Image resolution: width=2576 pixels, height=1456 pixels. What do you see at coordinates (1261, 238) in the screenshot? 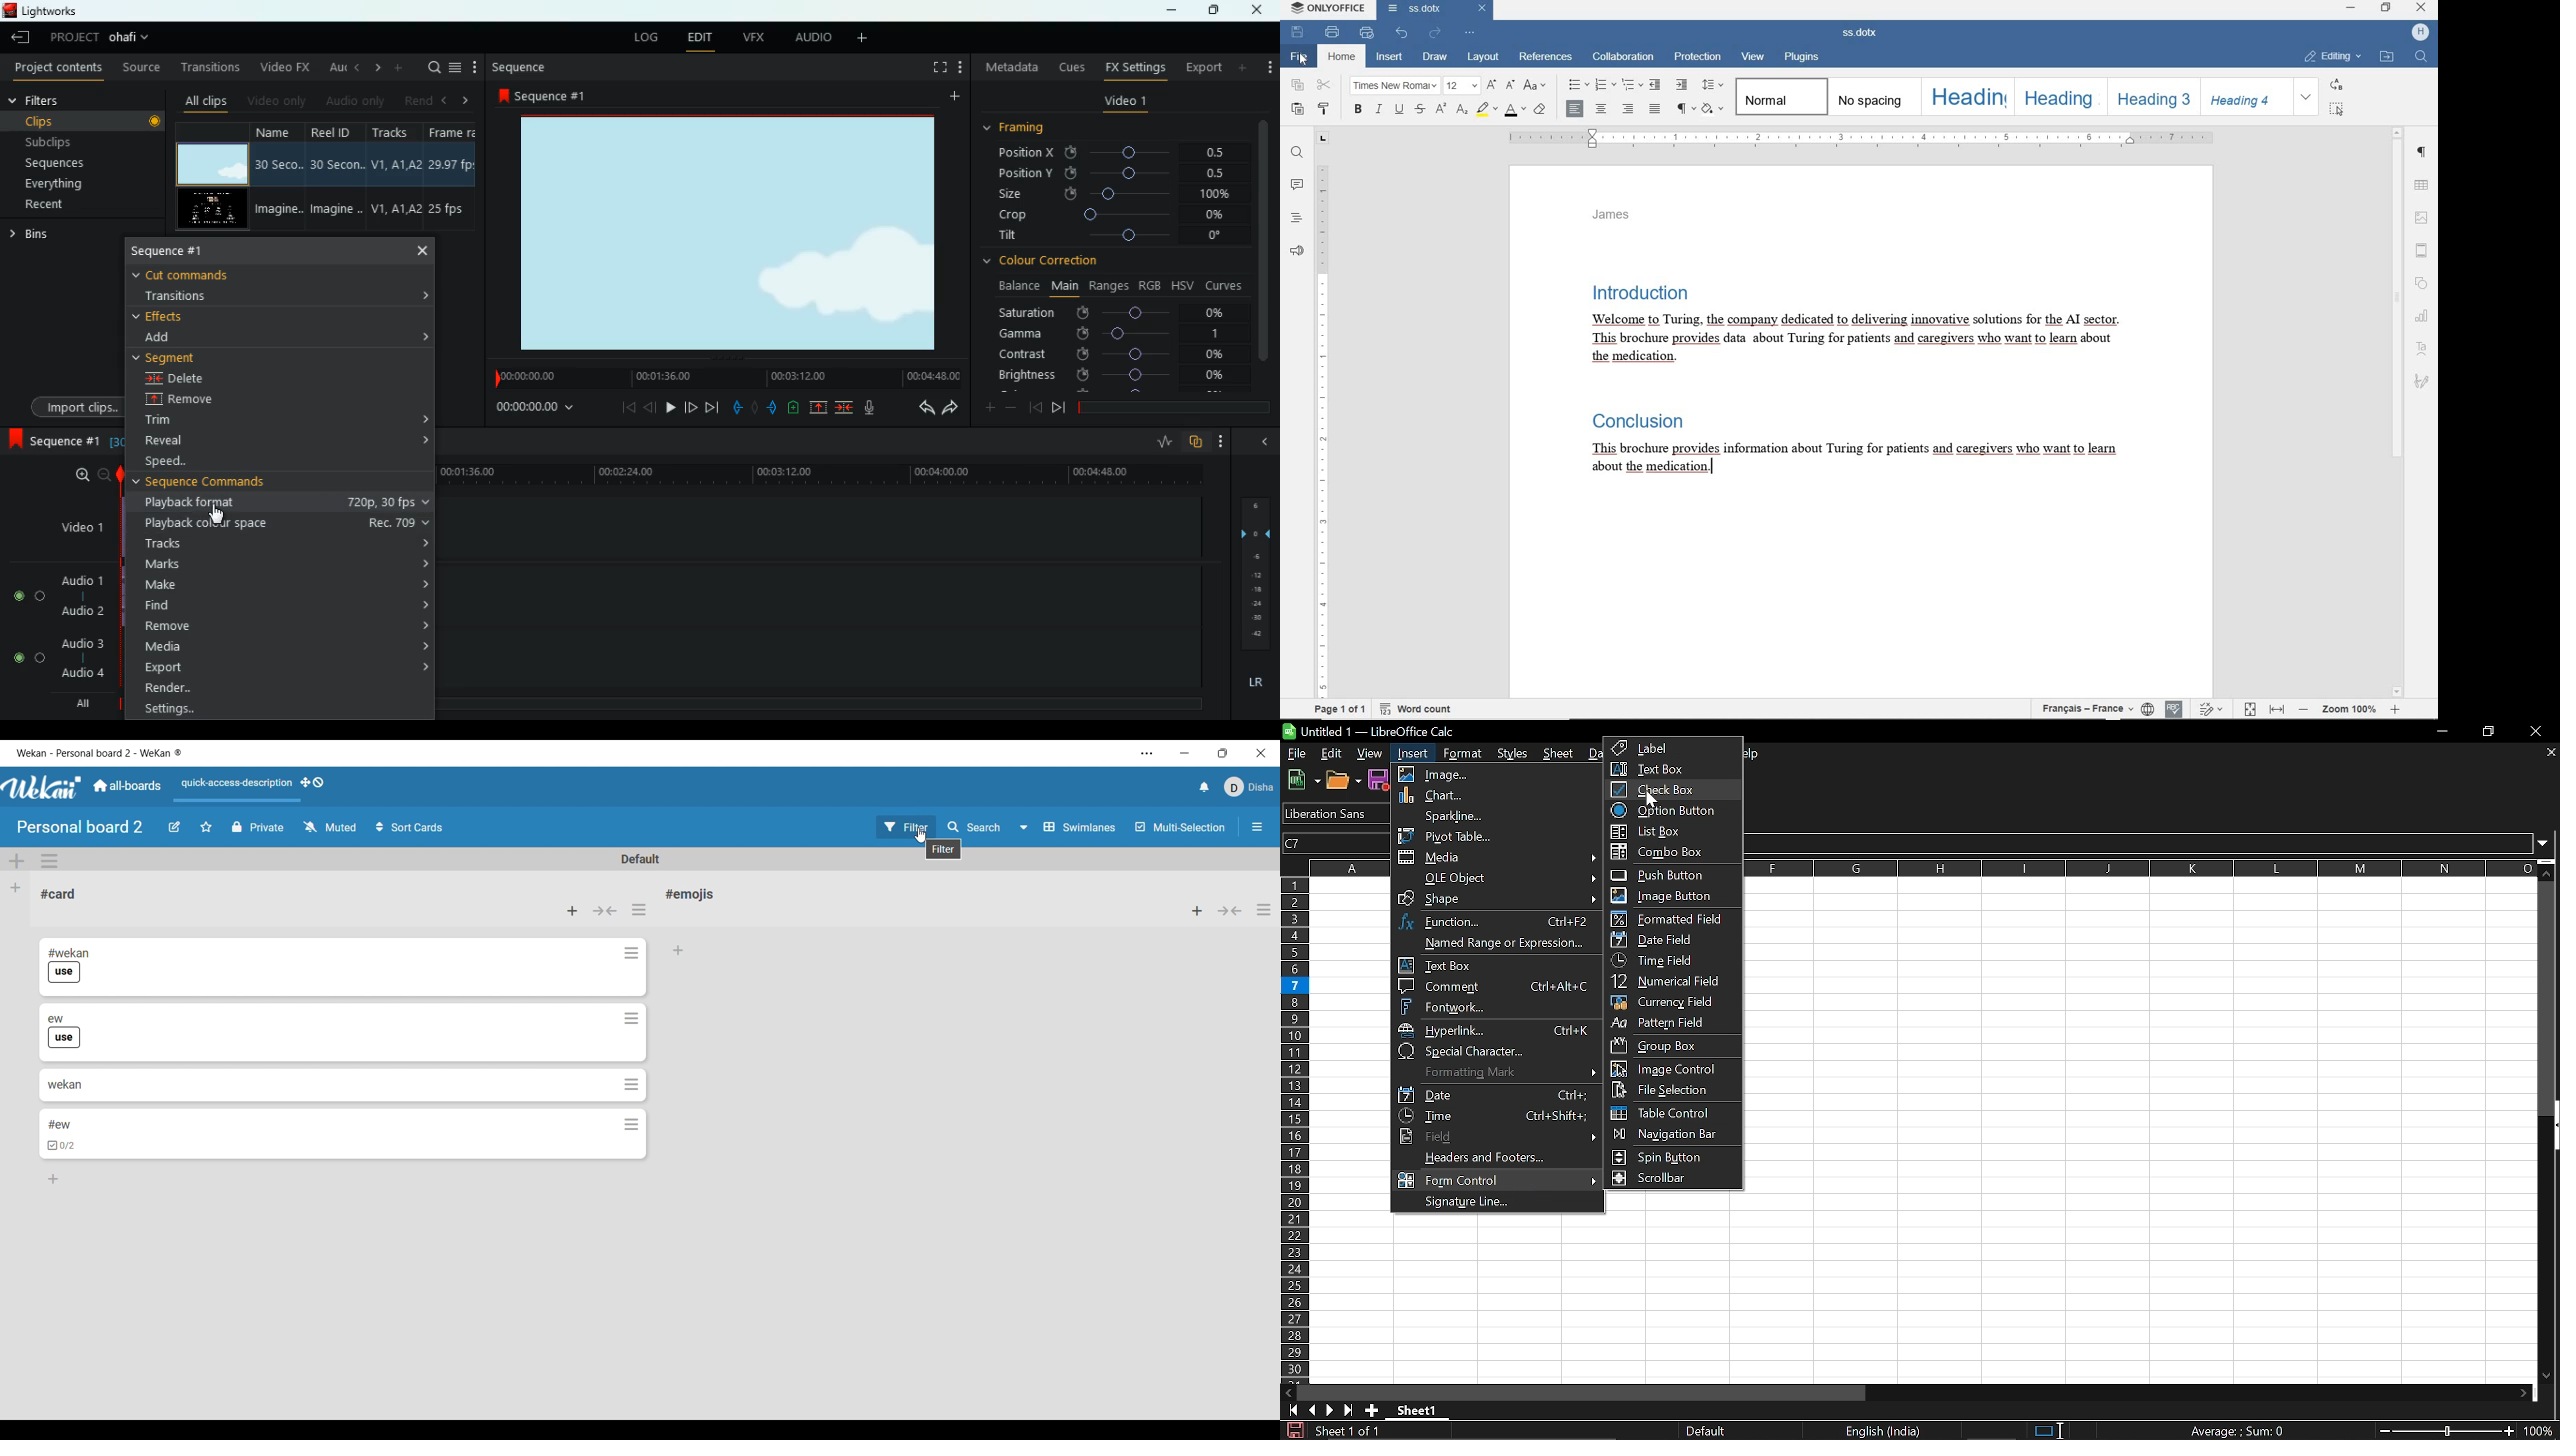
I see `vertical scroll bar` at bounding box center [1261, 238].